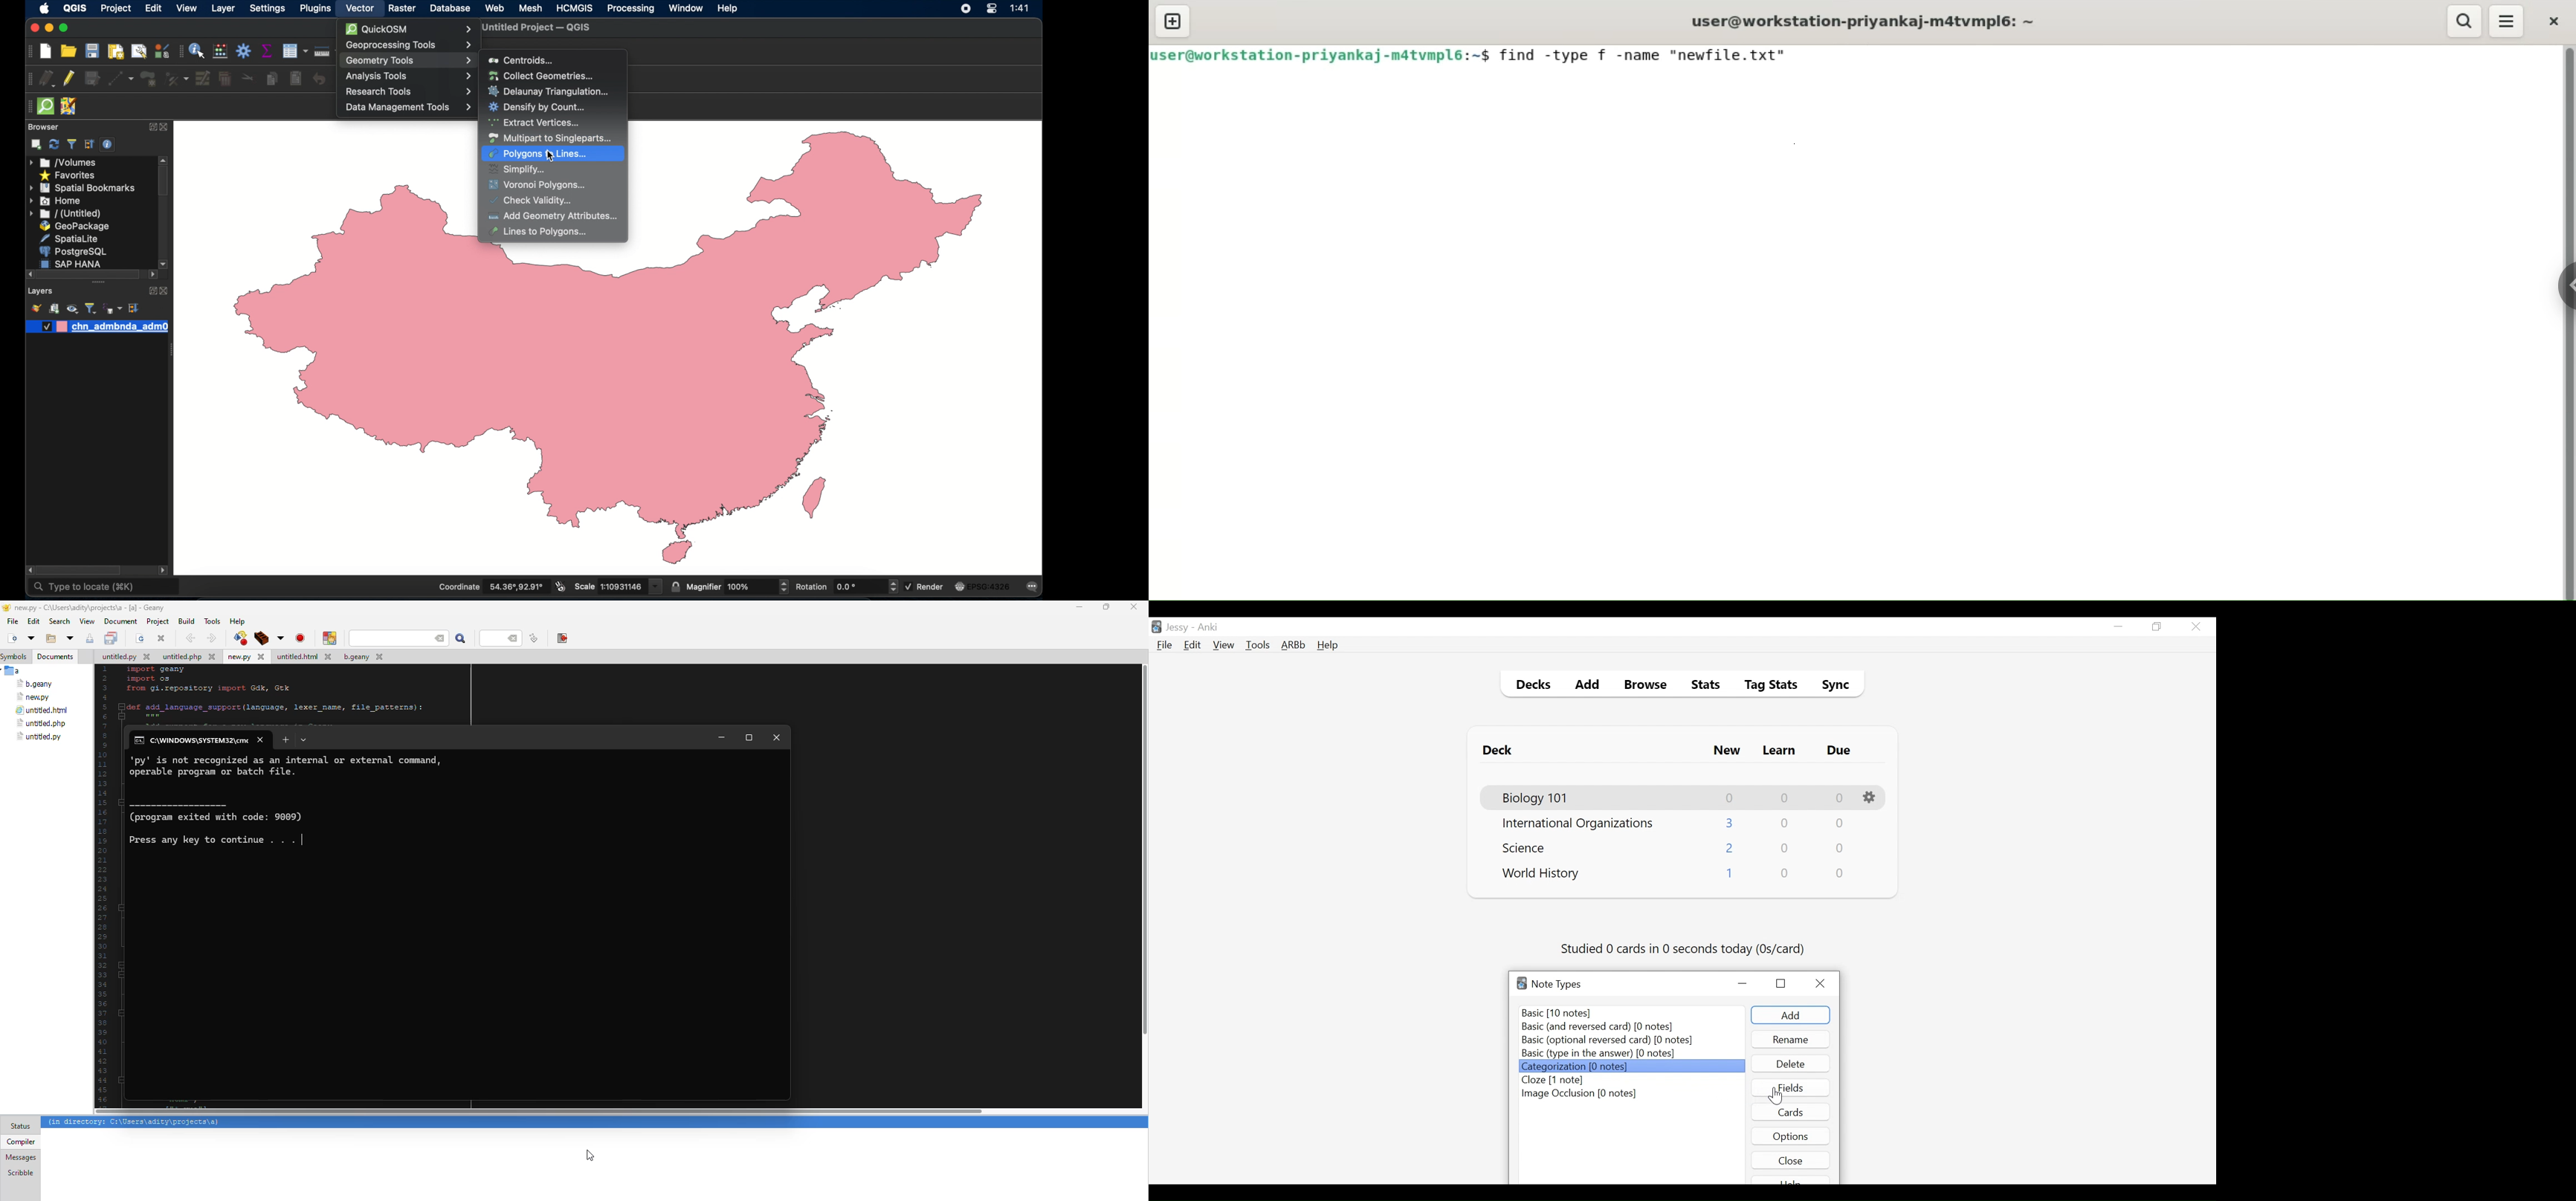 Image resolution: width=2576 pixels, height=1204 pixels. Describe the element at coordinates (140, 51) in the screenshot. I see `open layout manager` at that location.